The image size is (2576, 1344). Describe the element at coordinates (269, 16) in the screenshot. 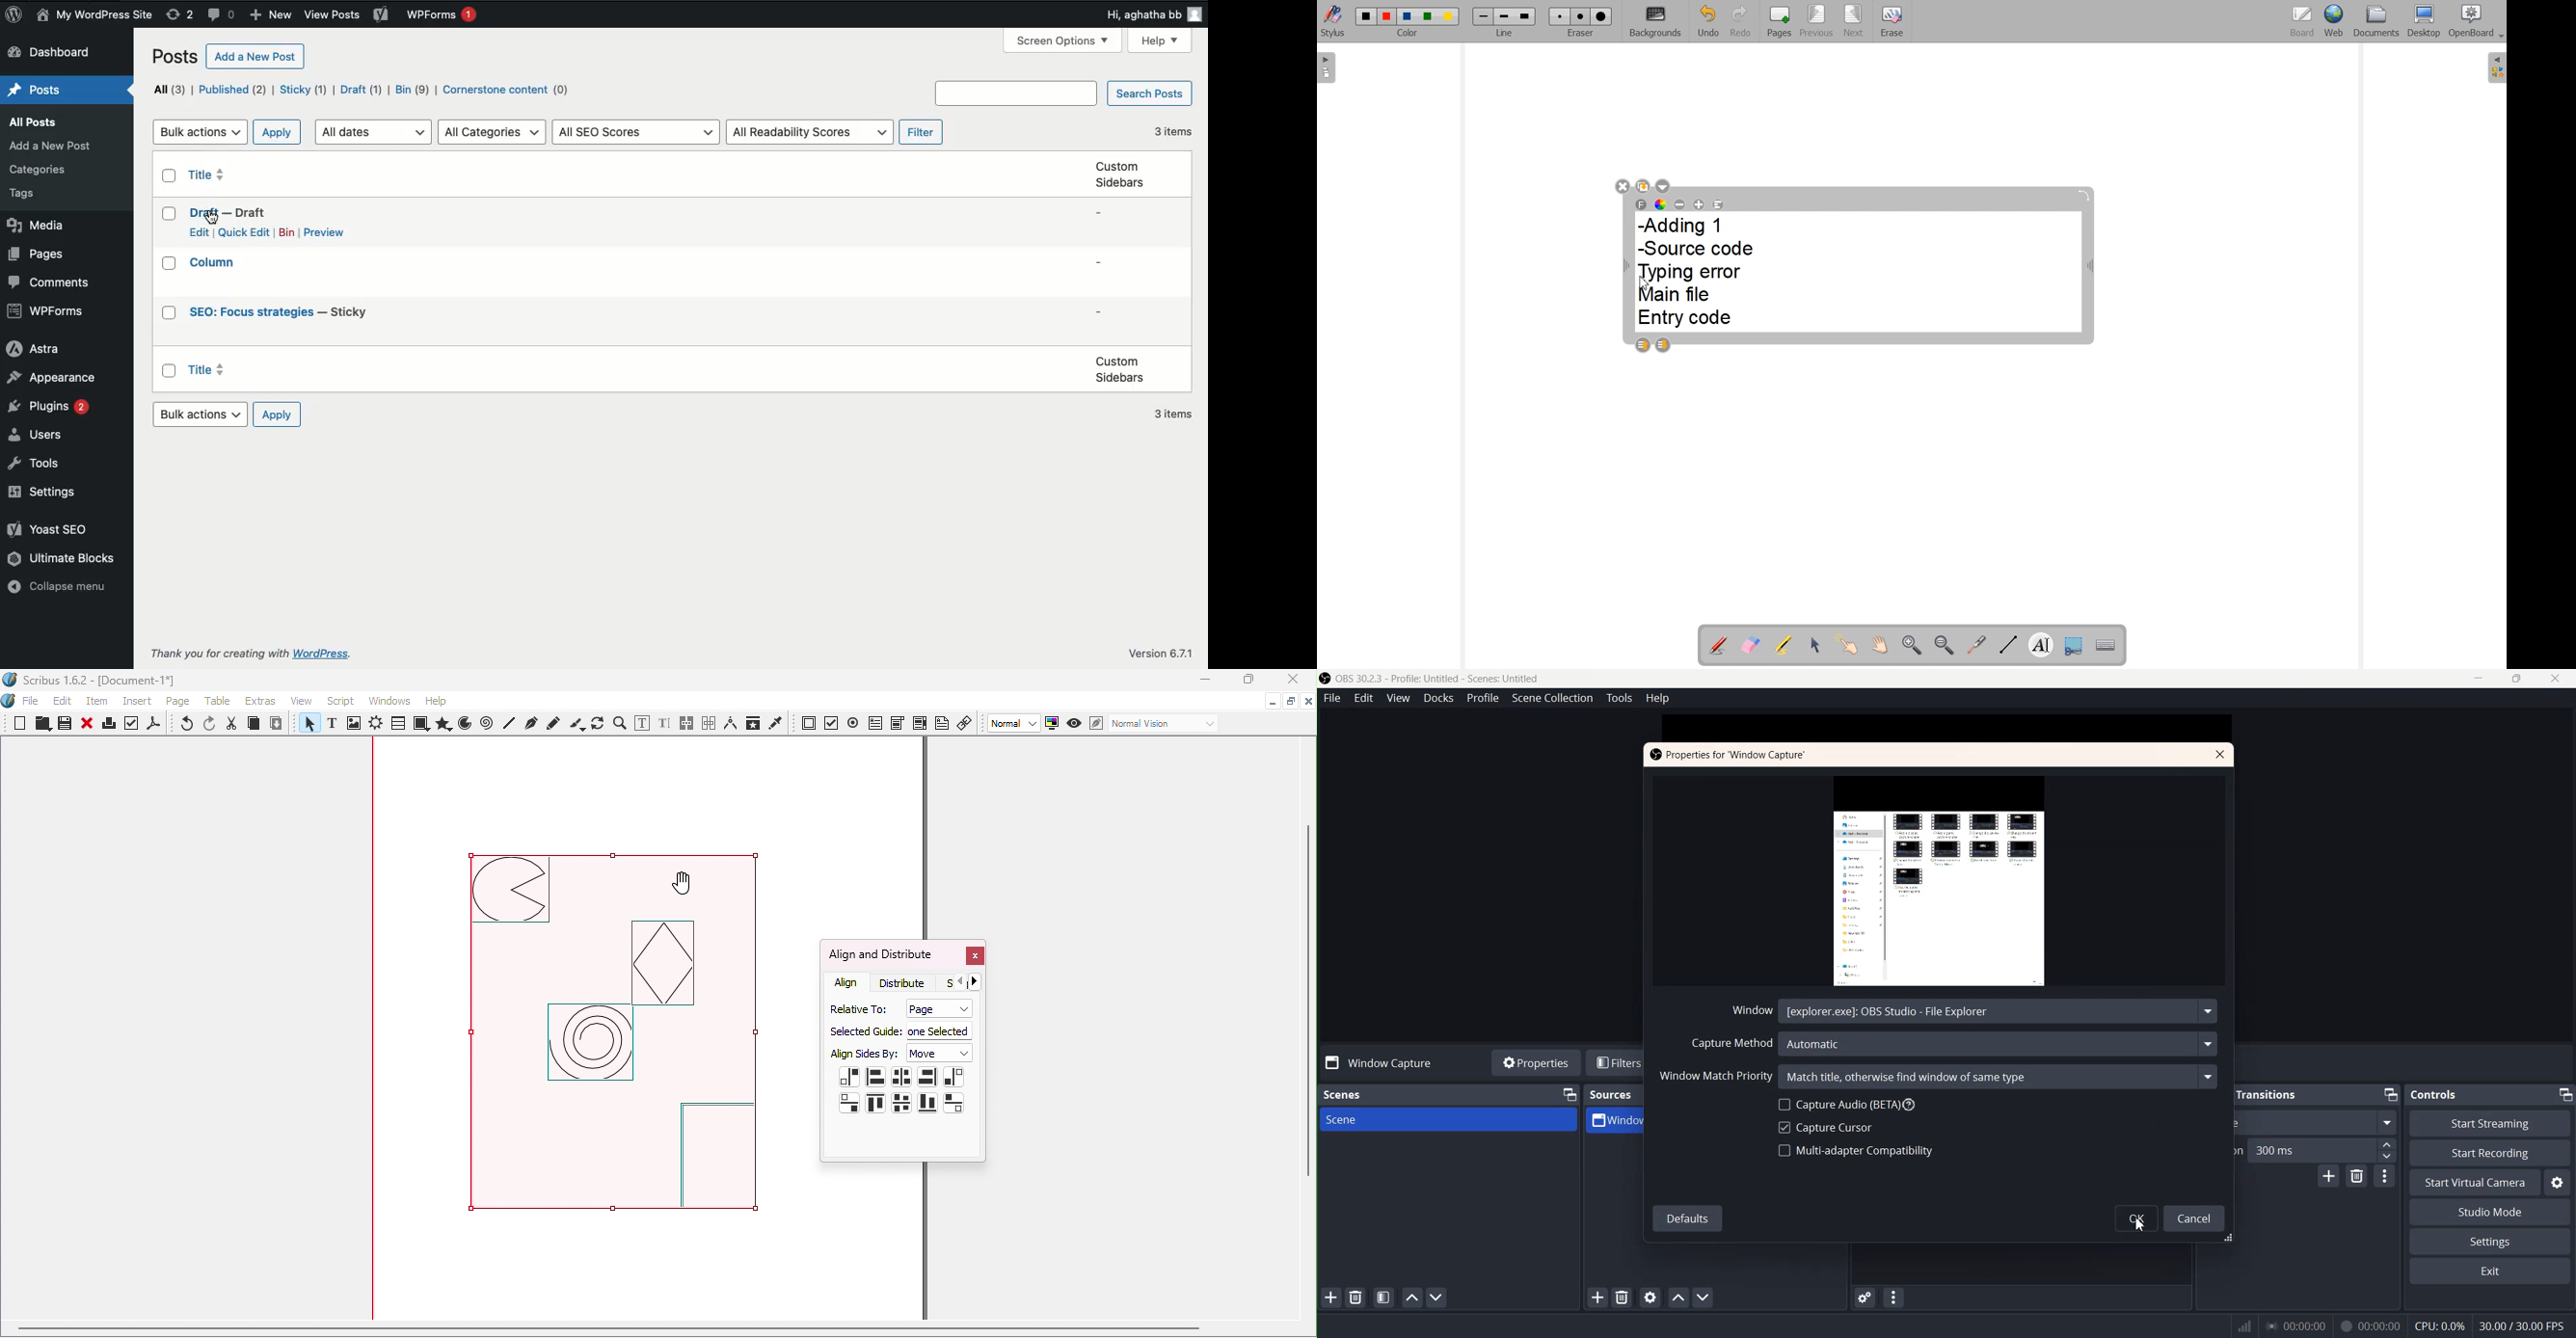

I see `Add` at that location.